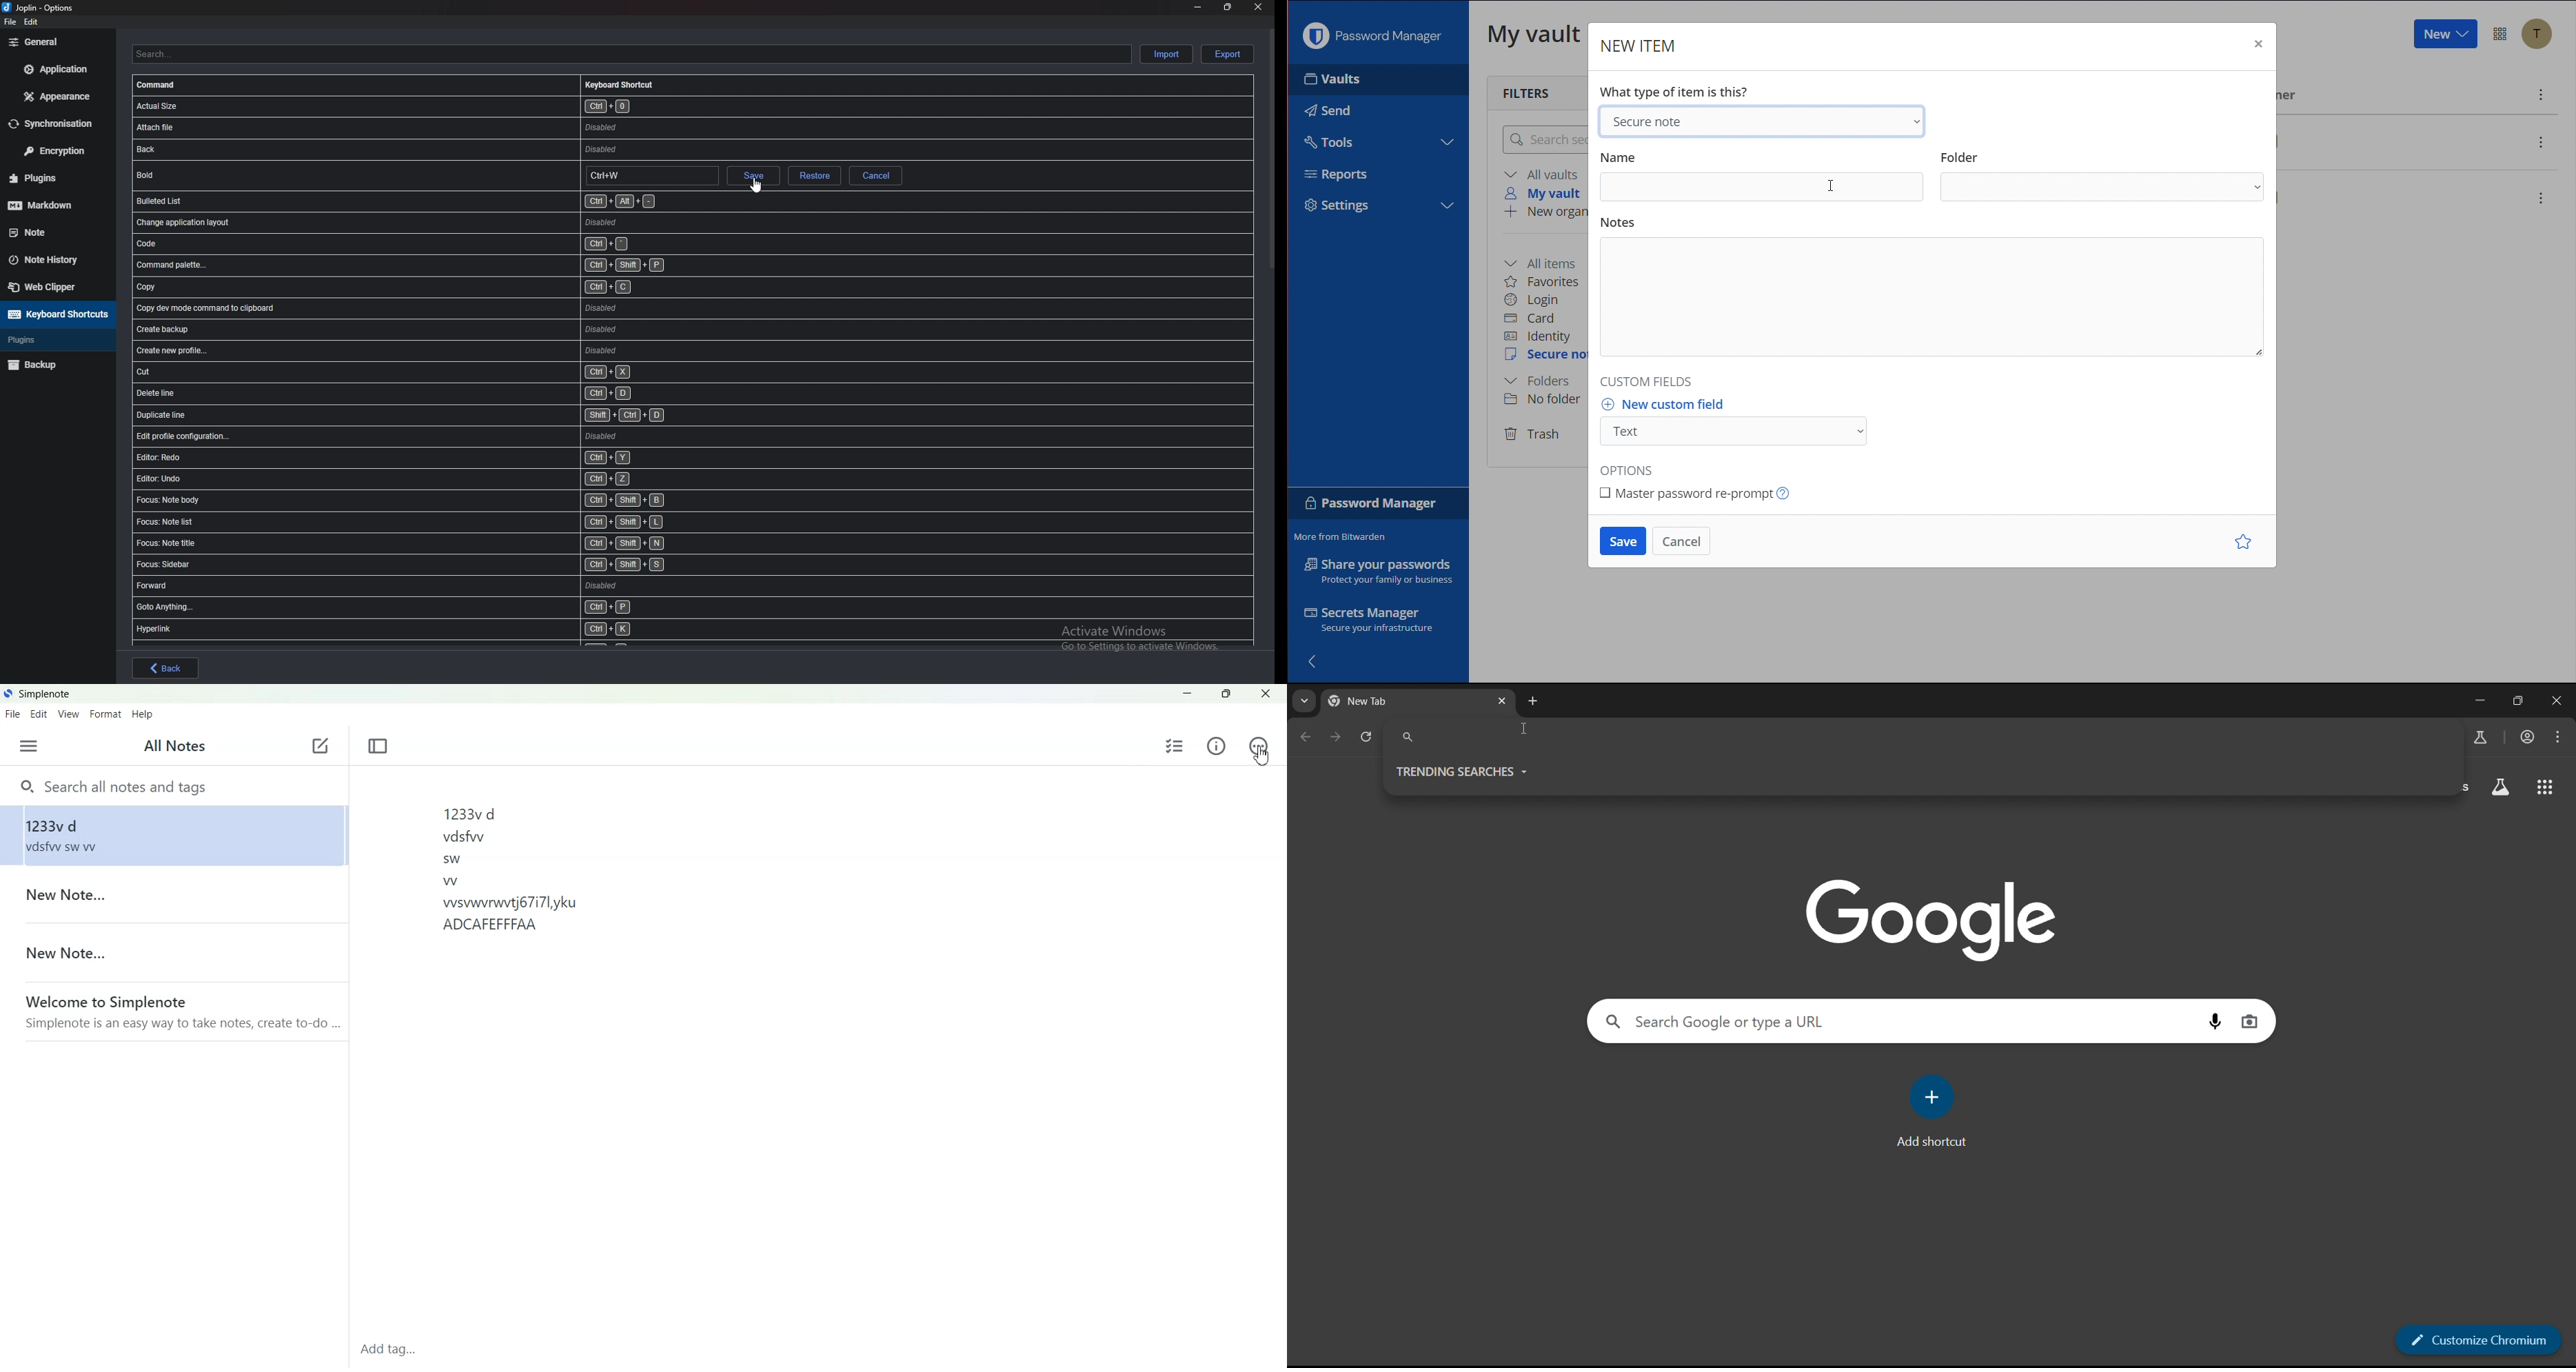 This screenshot has height=1372, width=2576. I want to click on New organization, so click(1551, 214).